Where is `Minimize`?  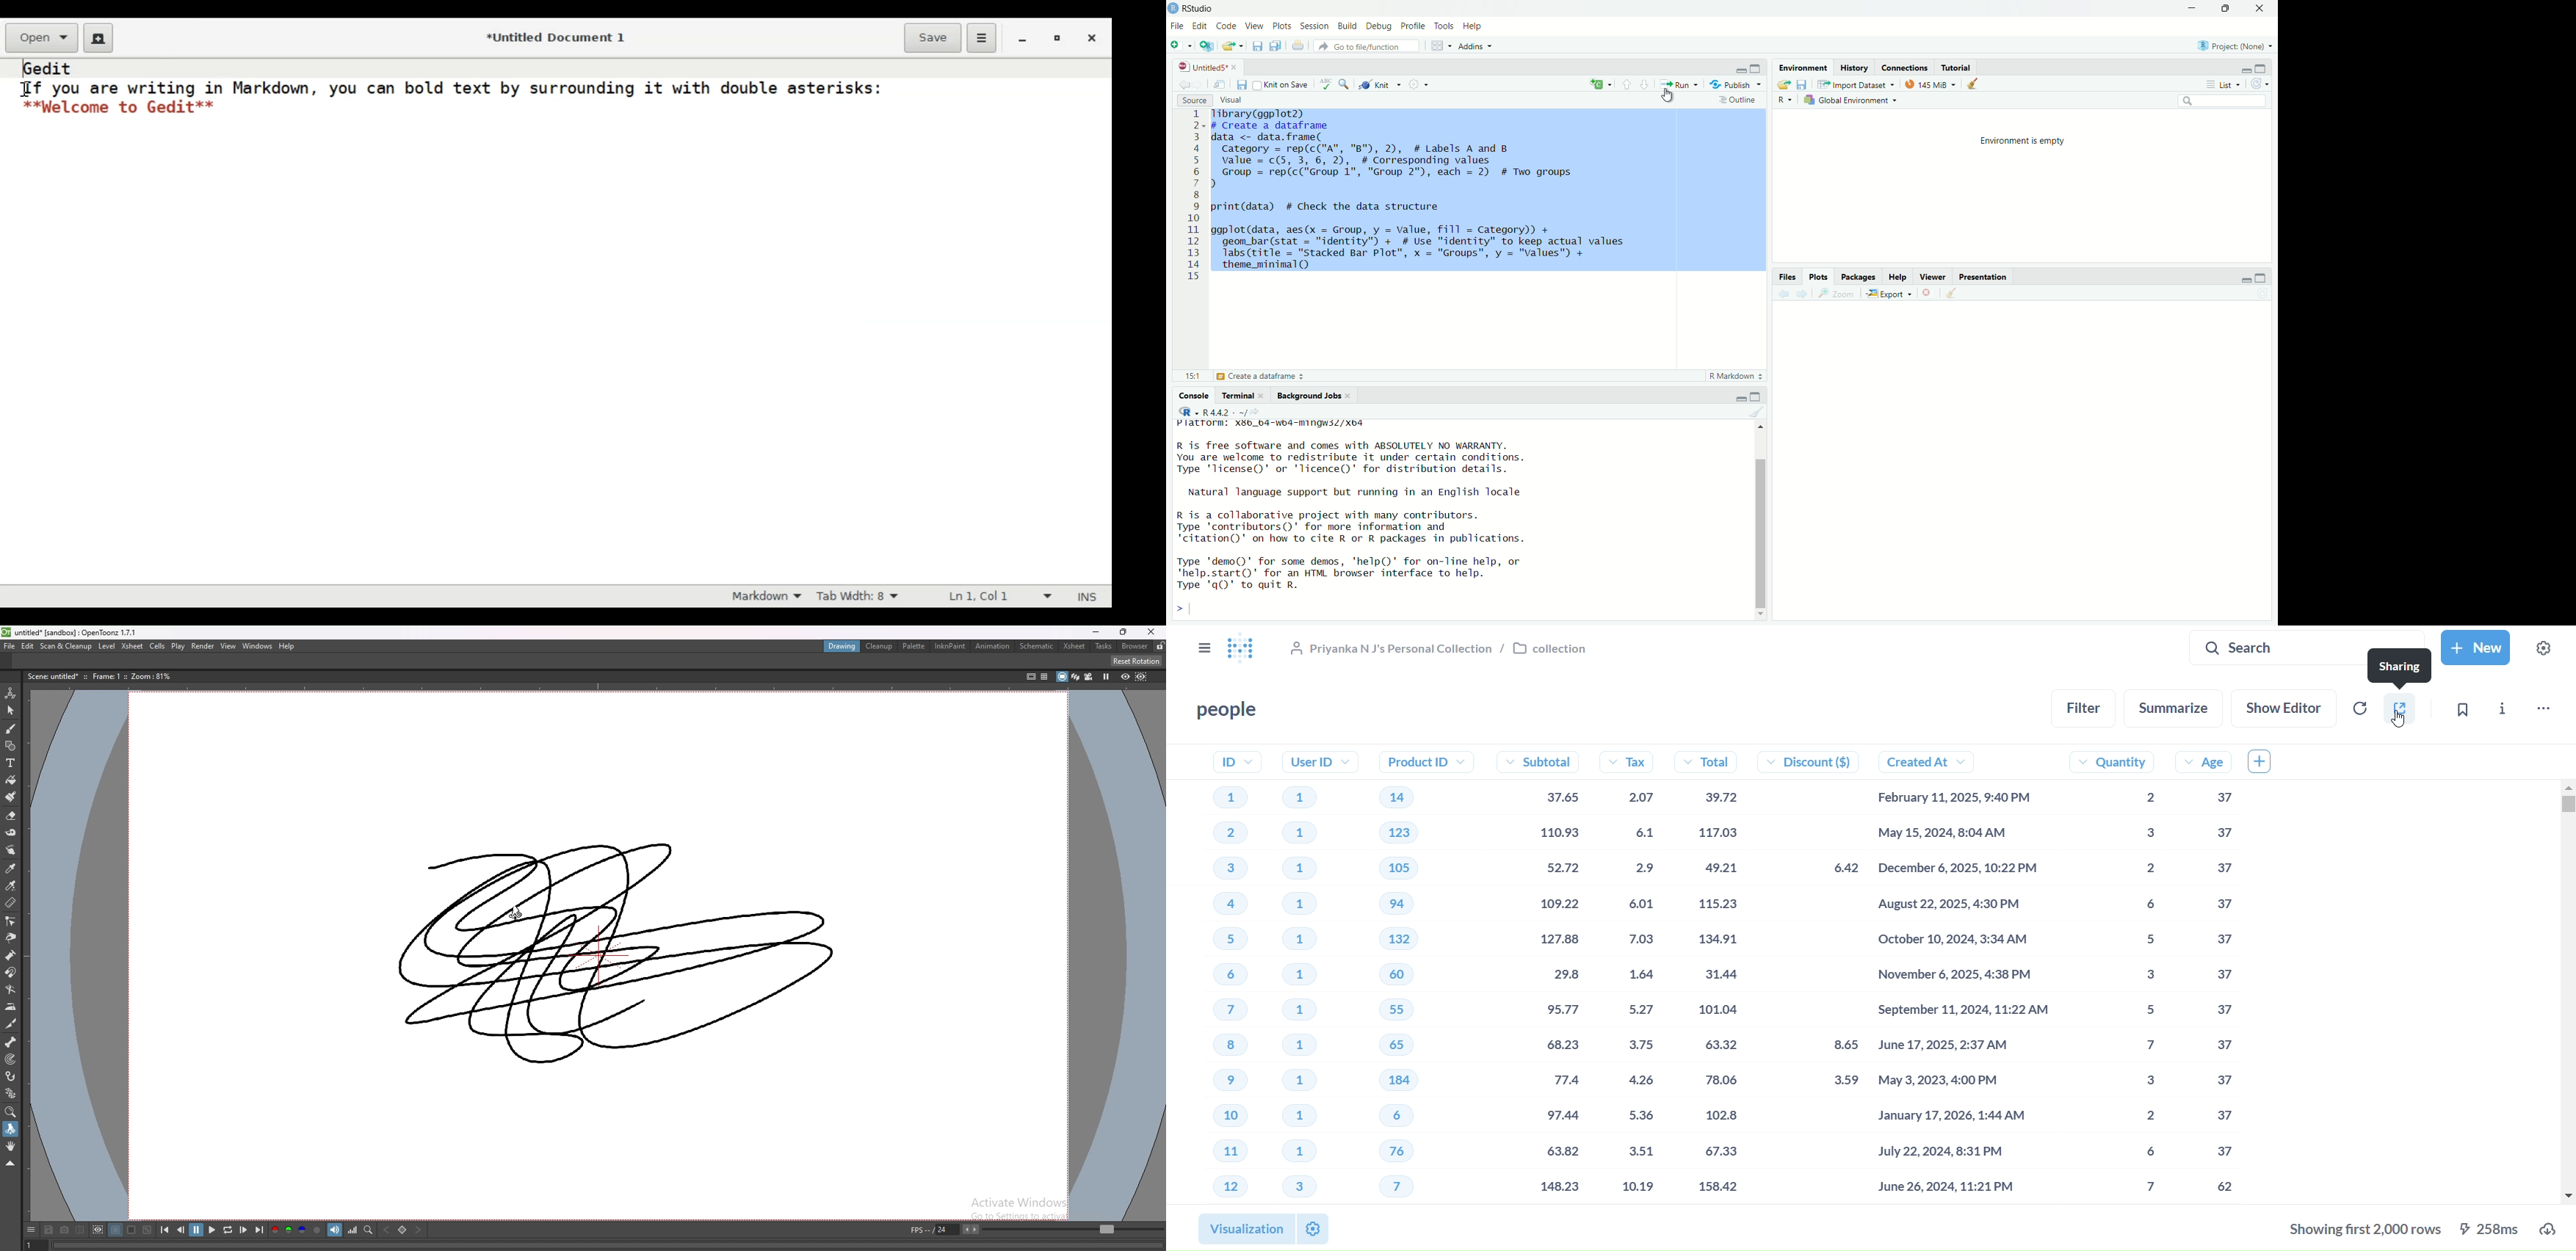
Minimize is located at coordinates (2245, 69).